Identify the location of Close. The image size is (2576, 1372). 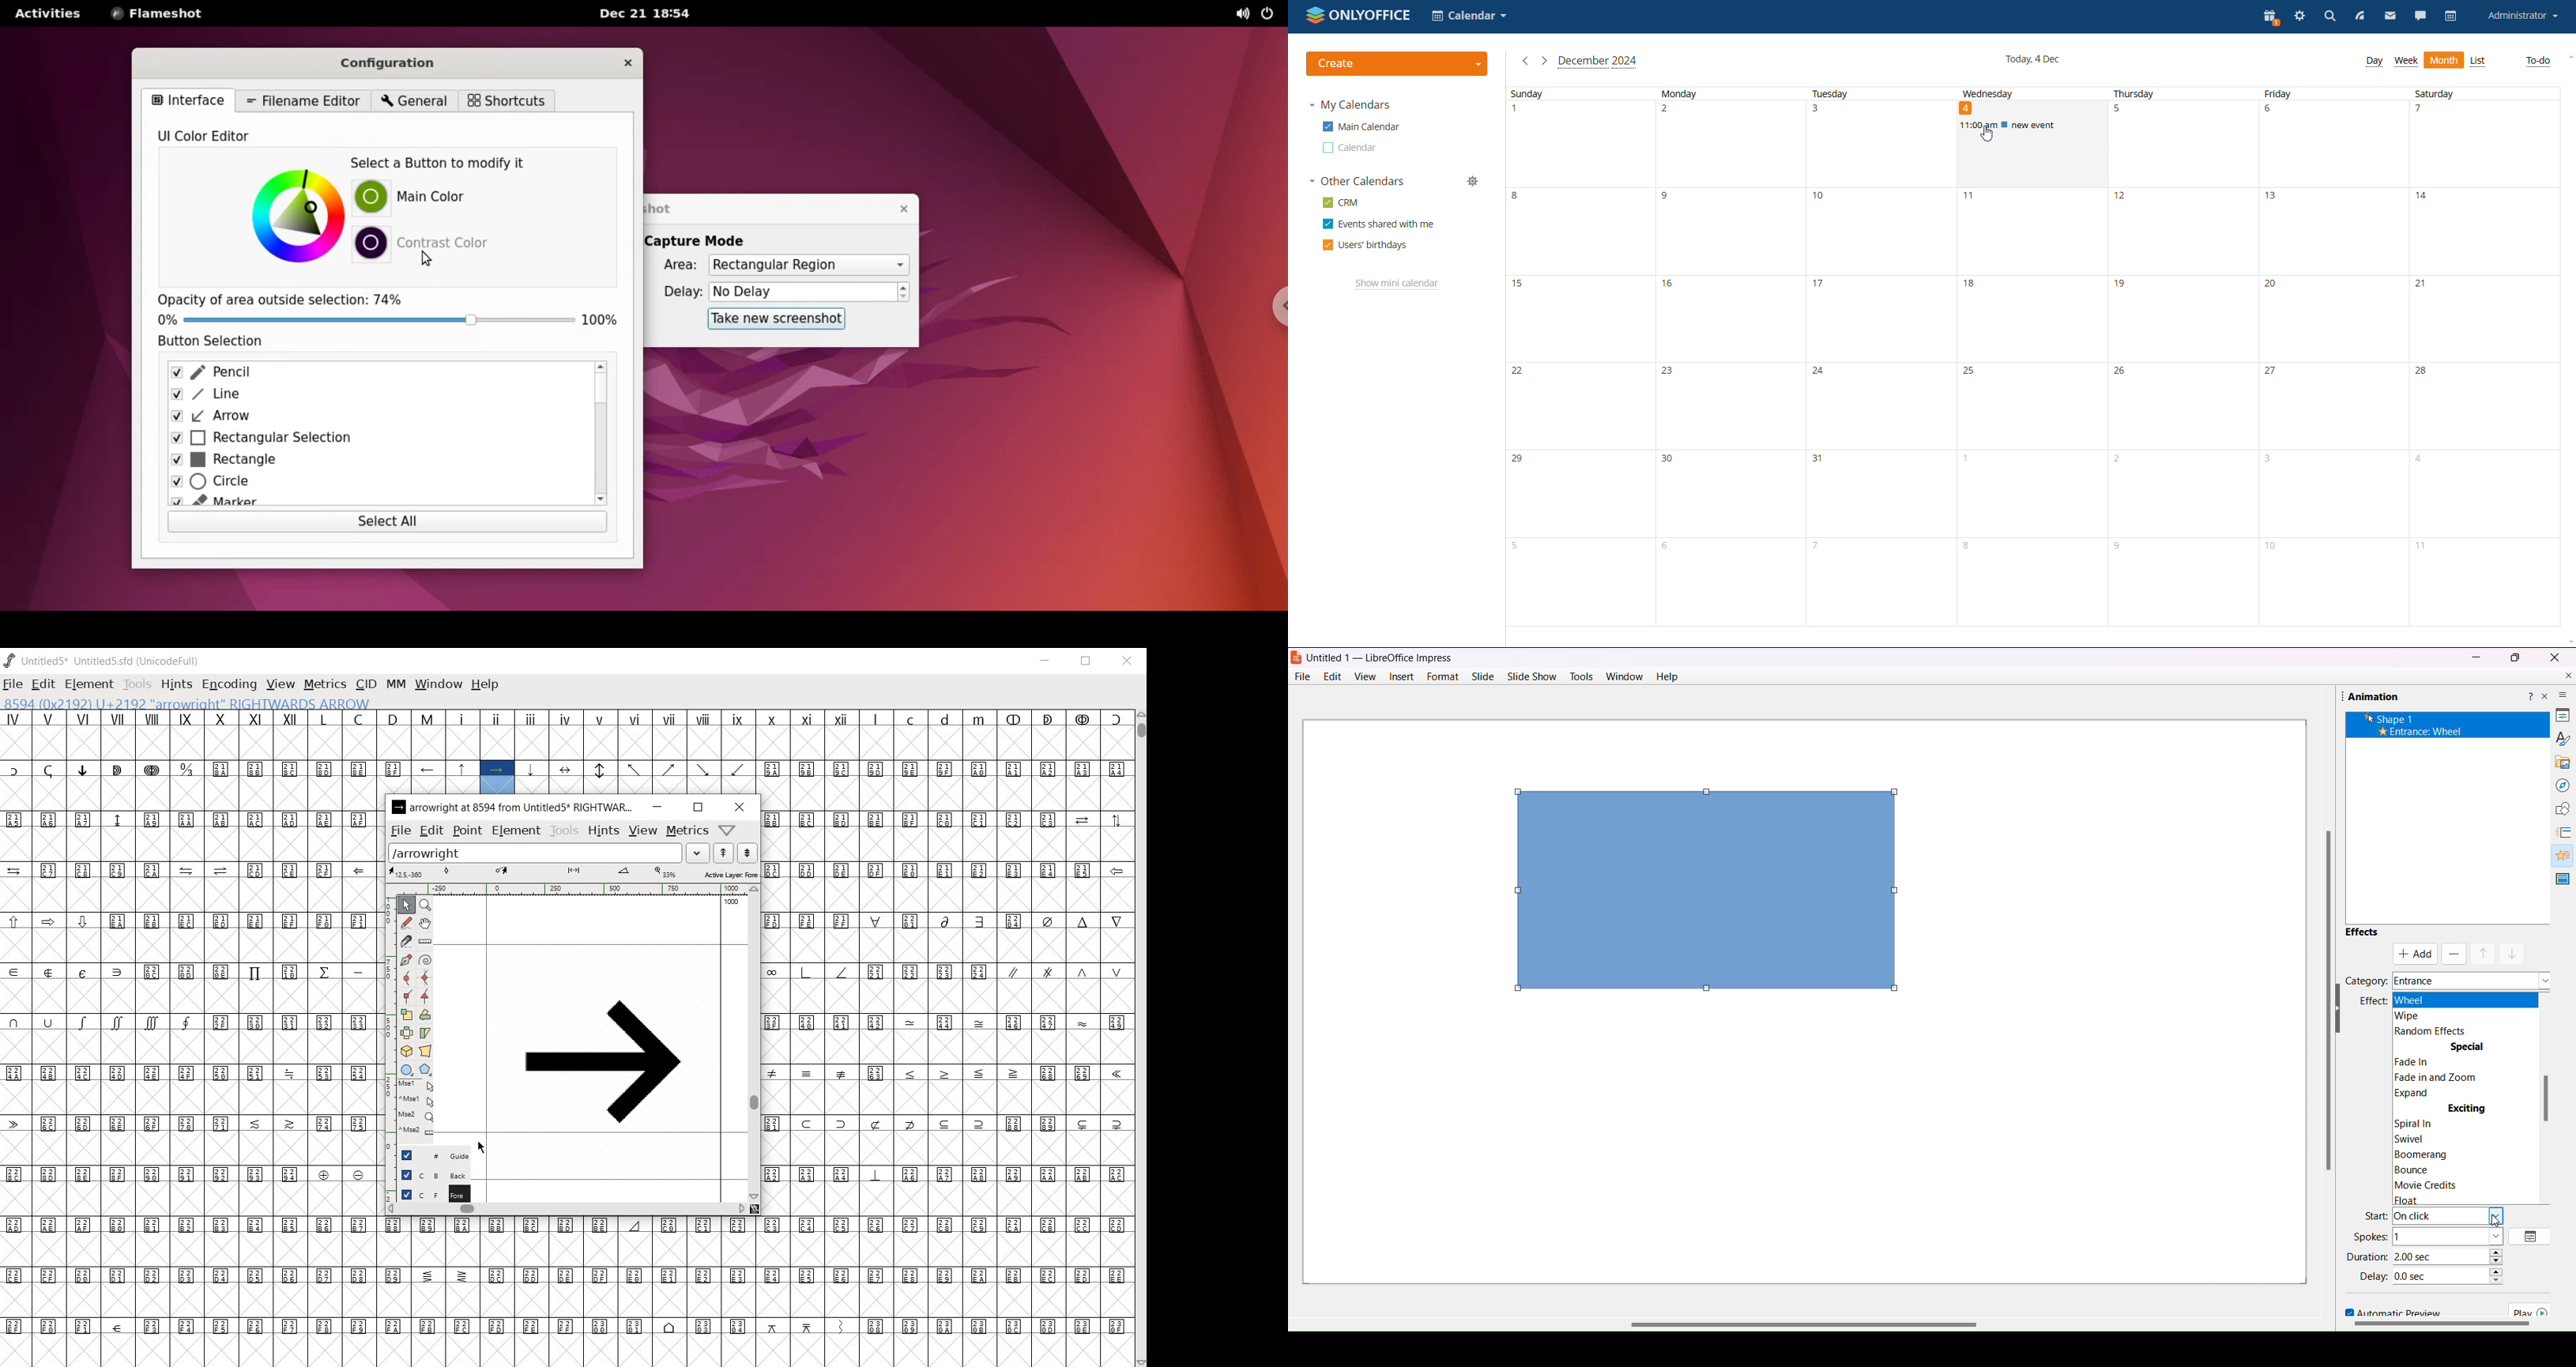
(2554, 657).